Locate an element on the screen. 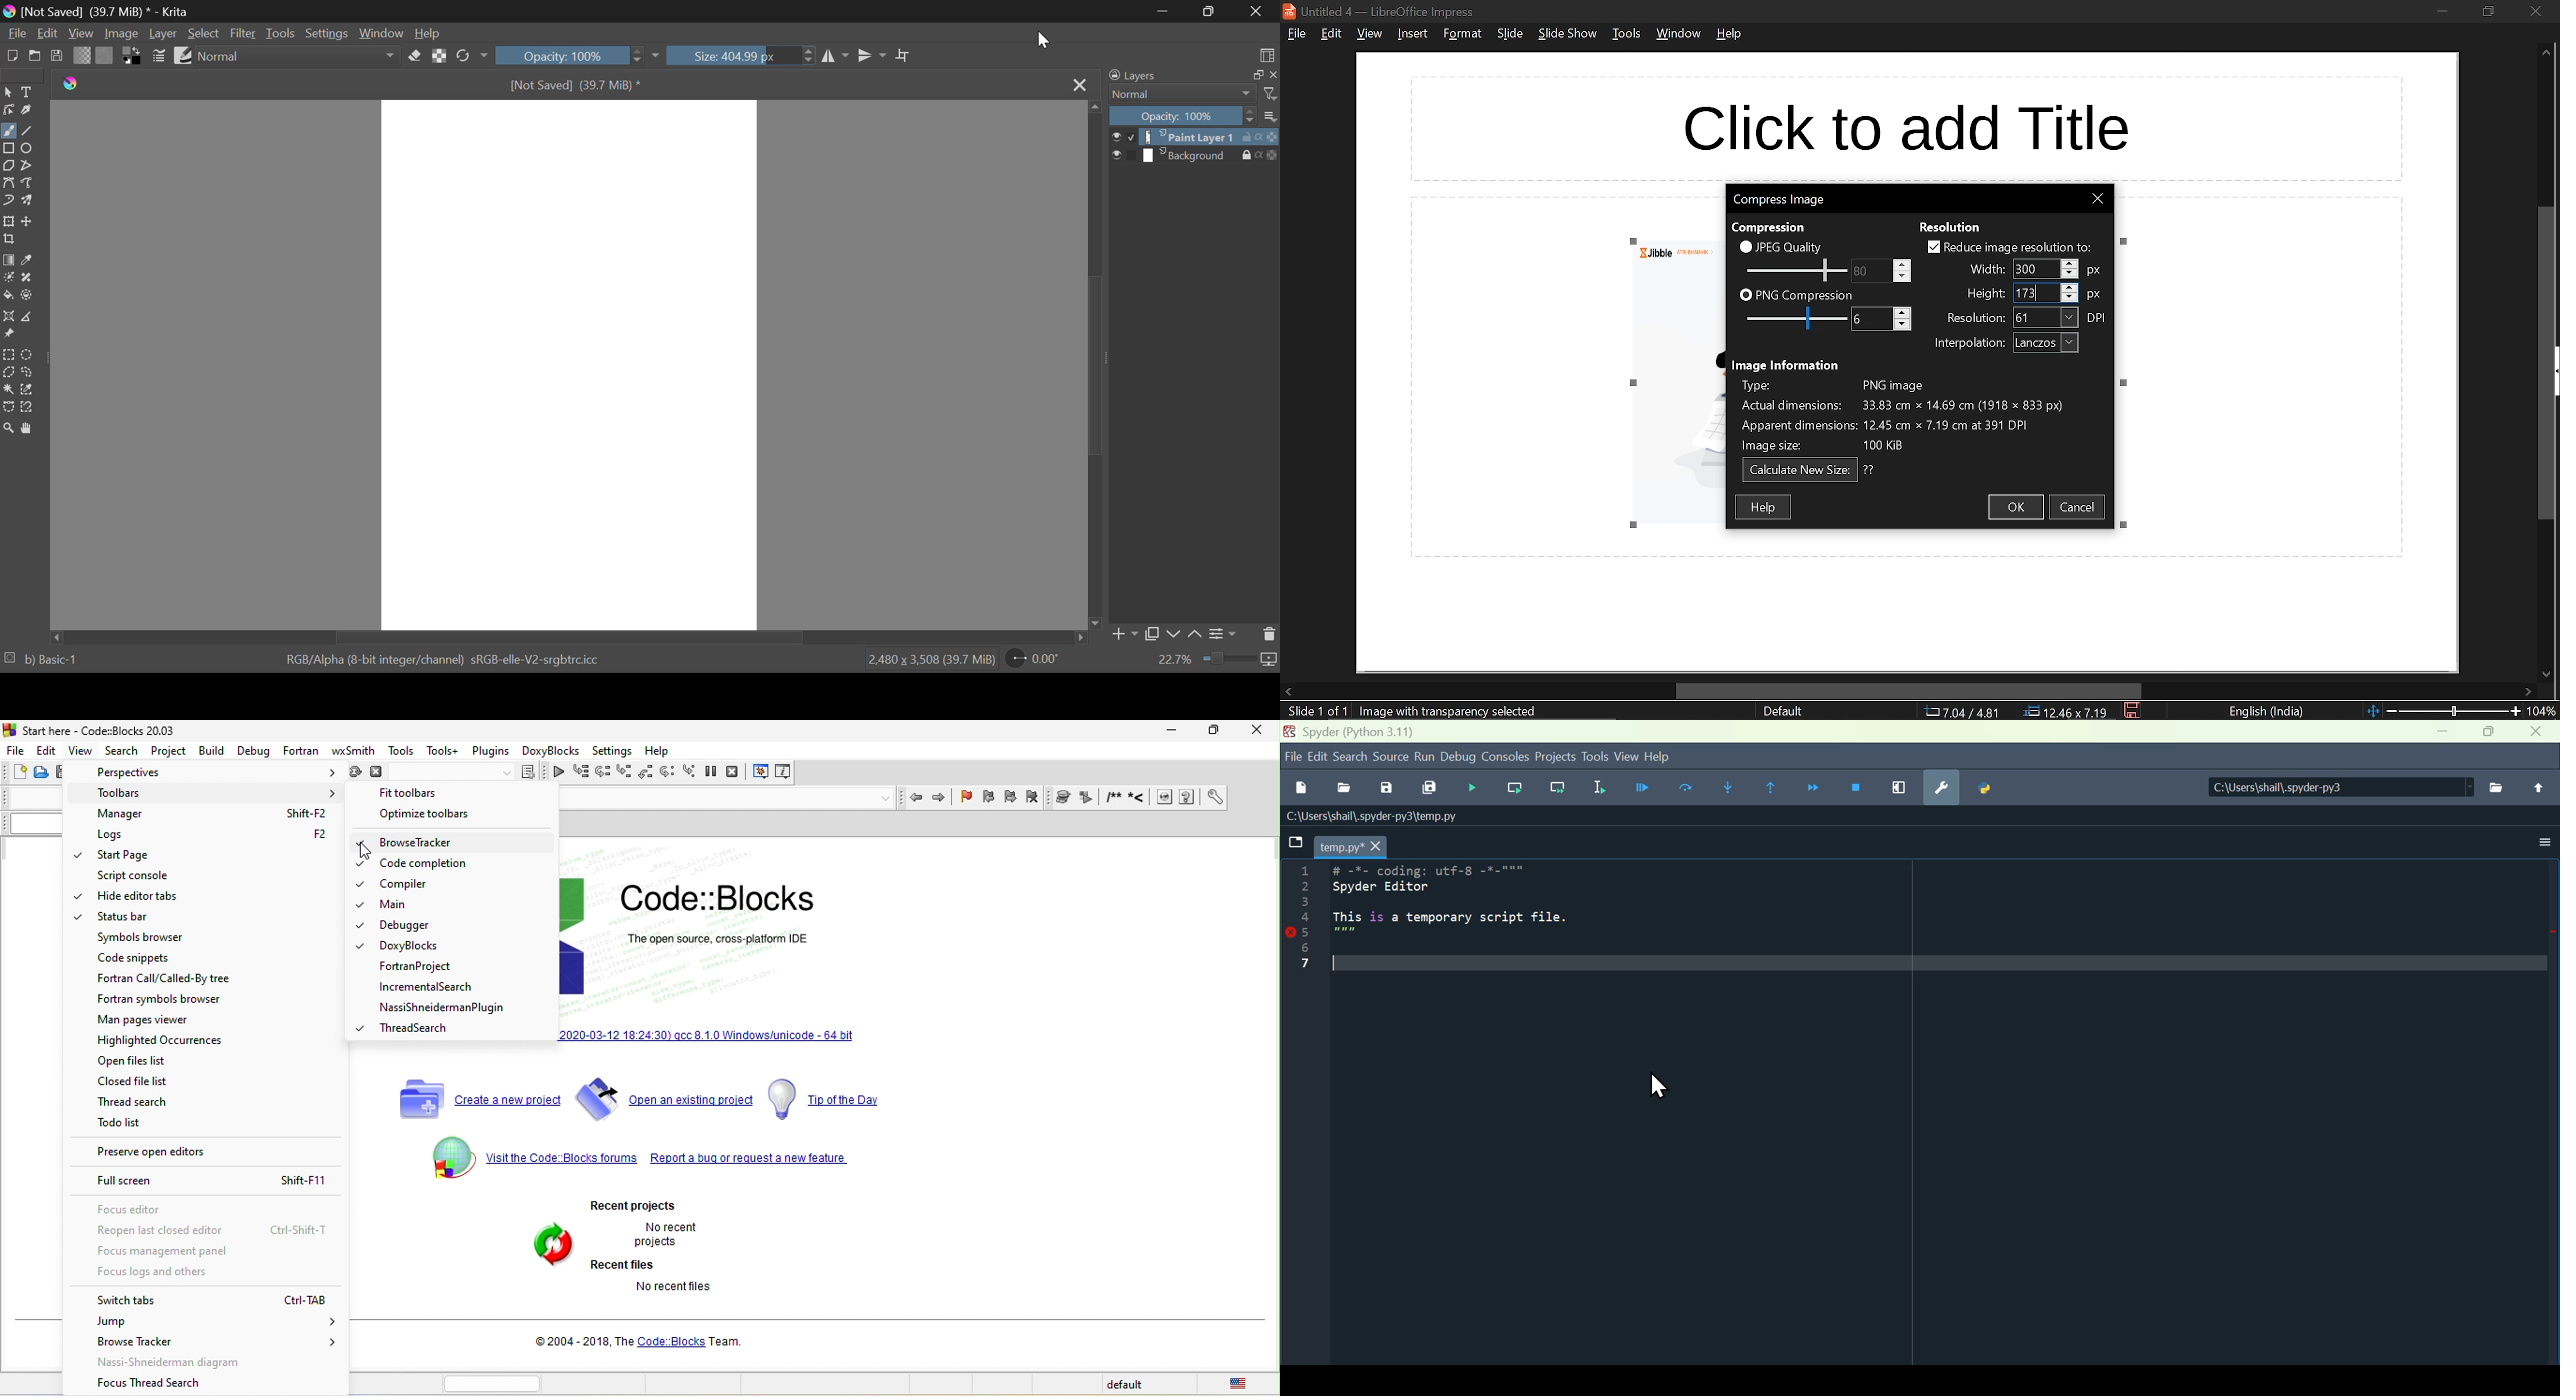 The height and width of the screenshot is (1400, 2576). Settings is located at coordinates (327, 33).